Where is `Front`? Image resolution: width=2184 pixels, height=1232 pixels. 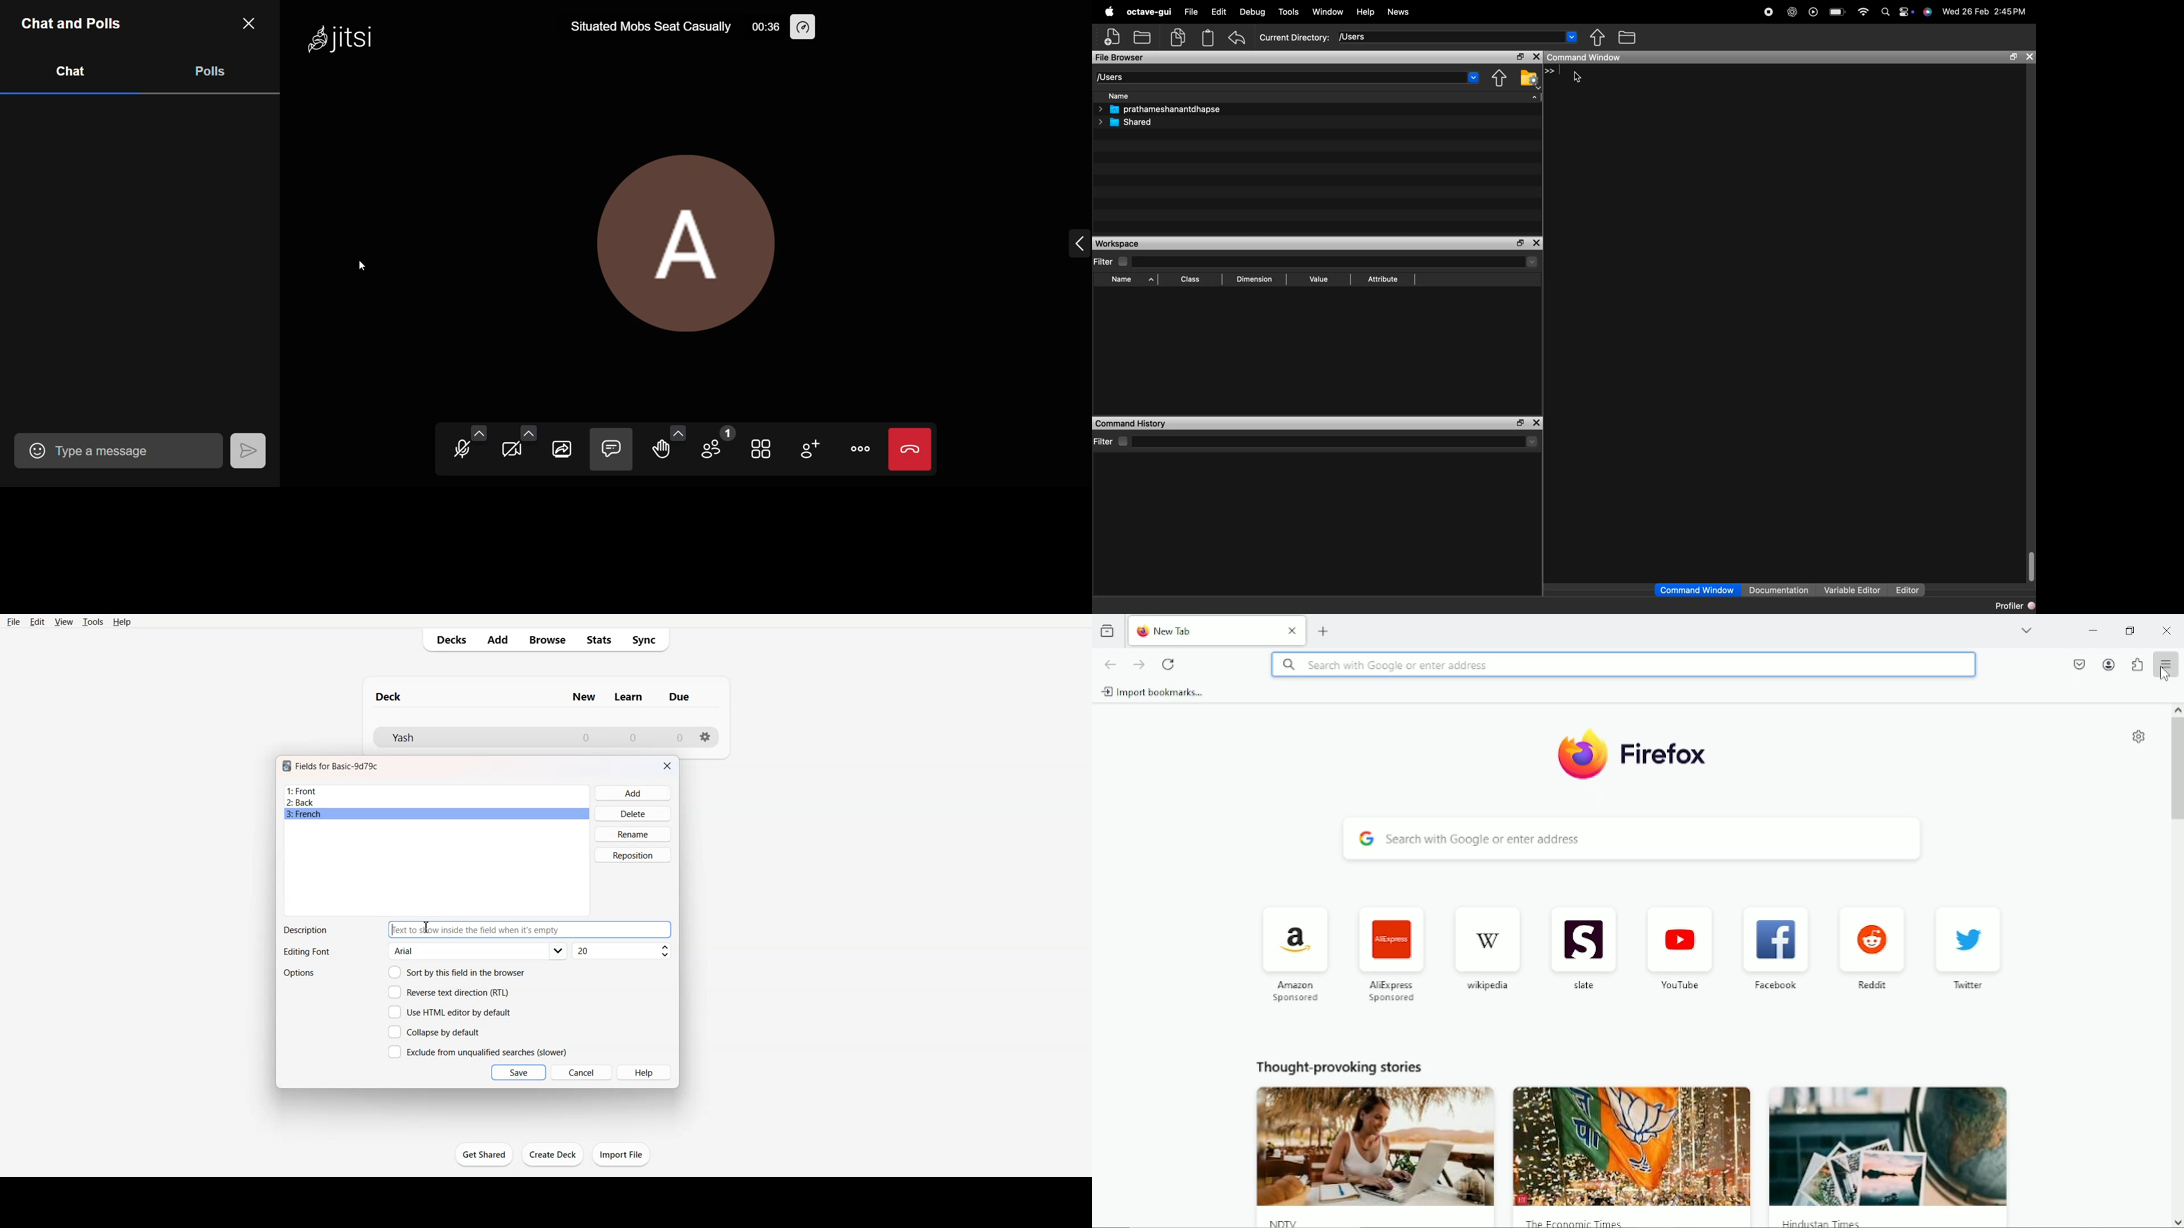 Front is located at coordinates (437, 791).